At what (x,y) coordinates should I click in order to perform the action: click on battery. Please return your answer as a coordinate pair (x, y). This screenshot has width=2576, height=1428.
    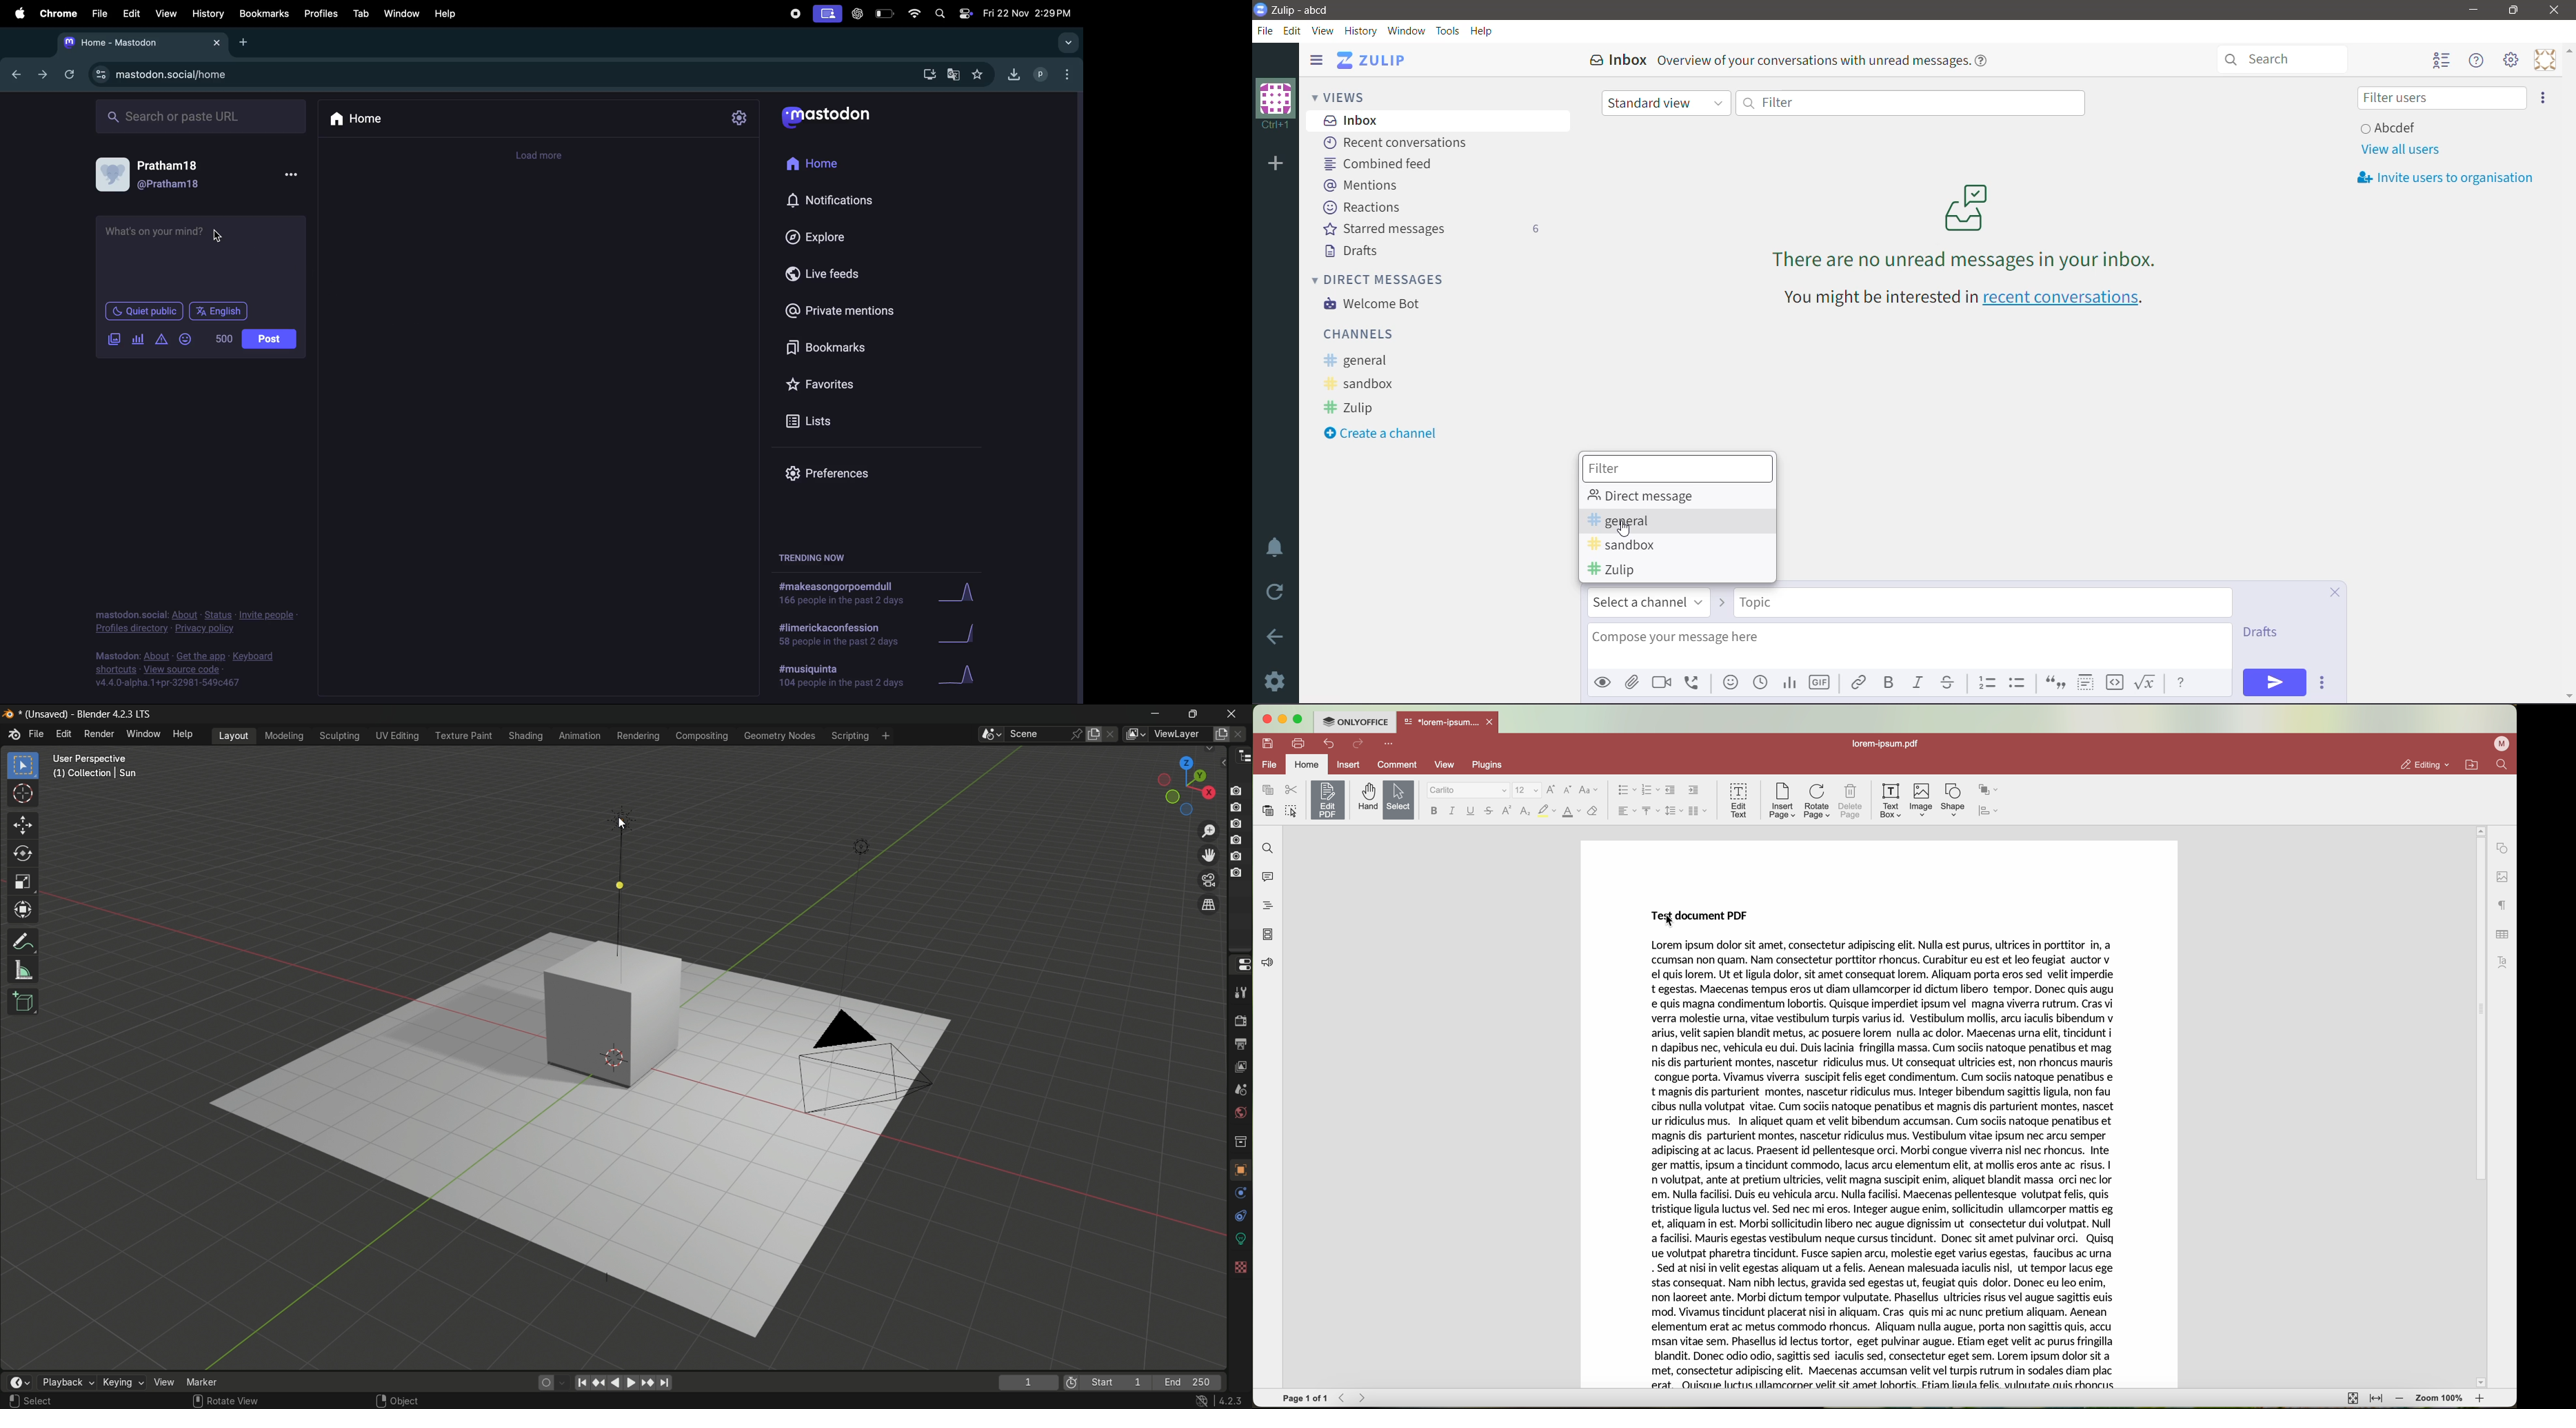
    Looking at the image, I should click on (886, 14).